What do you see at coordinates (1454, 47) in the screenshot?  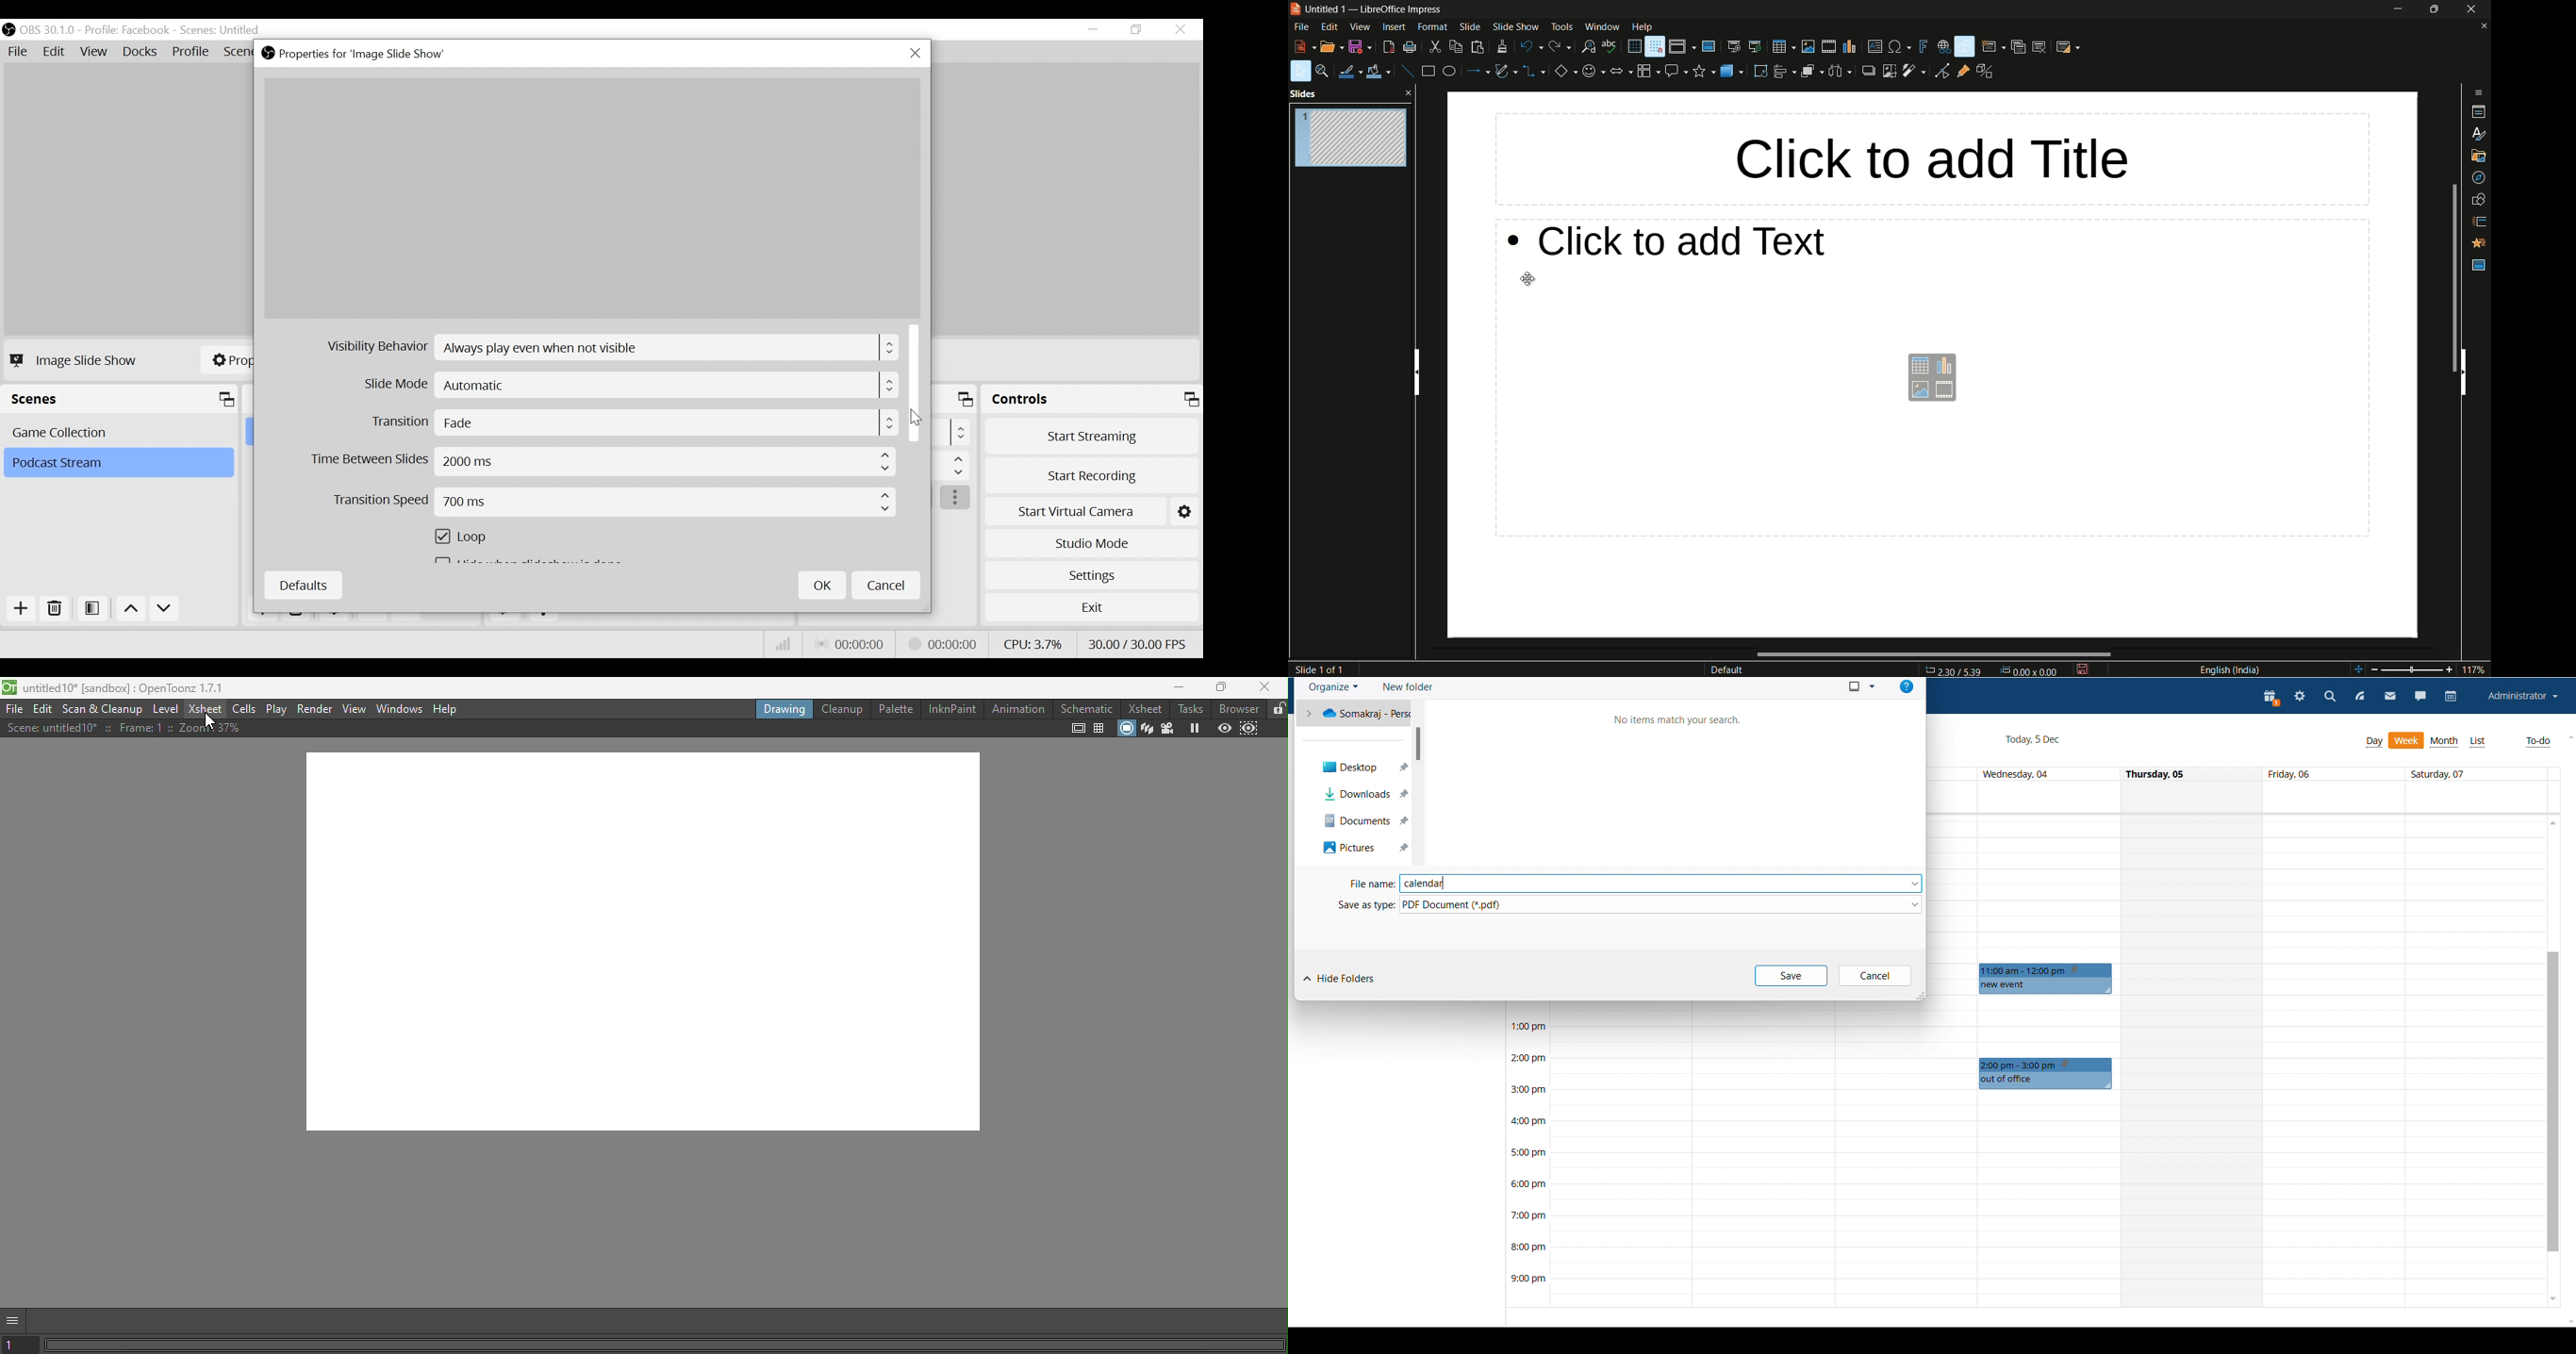 I see `copy` at bounding box center [1454, 47].